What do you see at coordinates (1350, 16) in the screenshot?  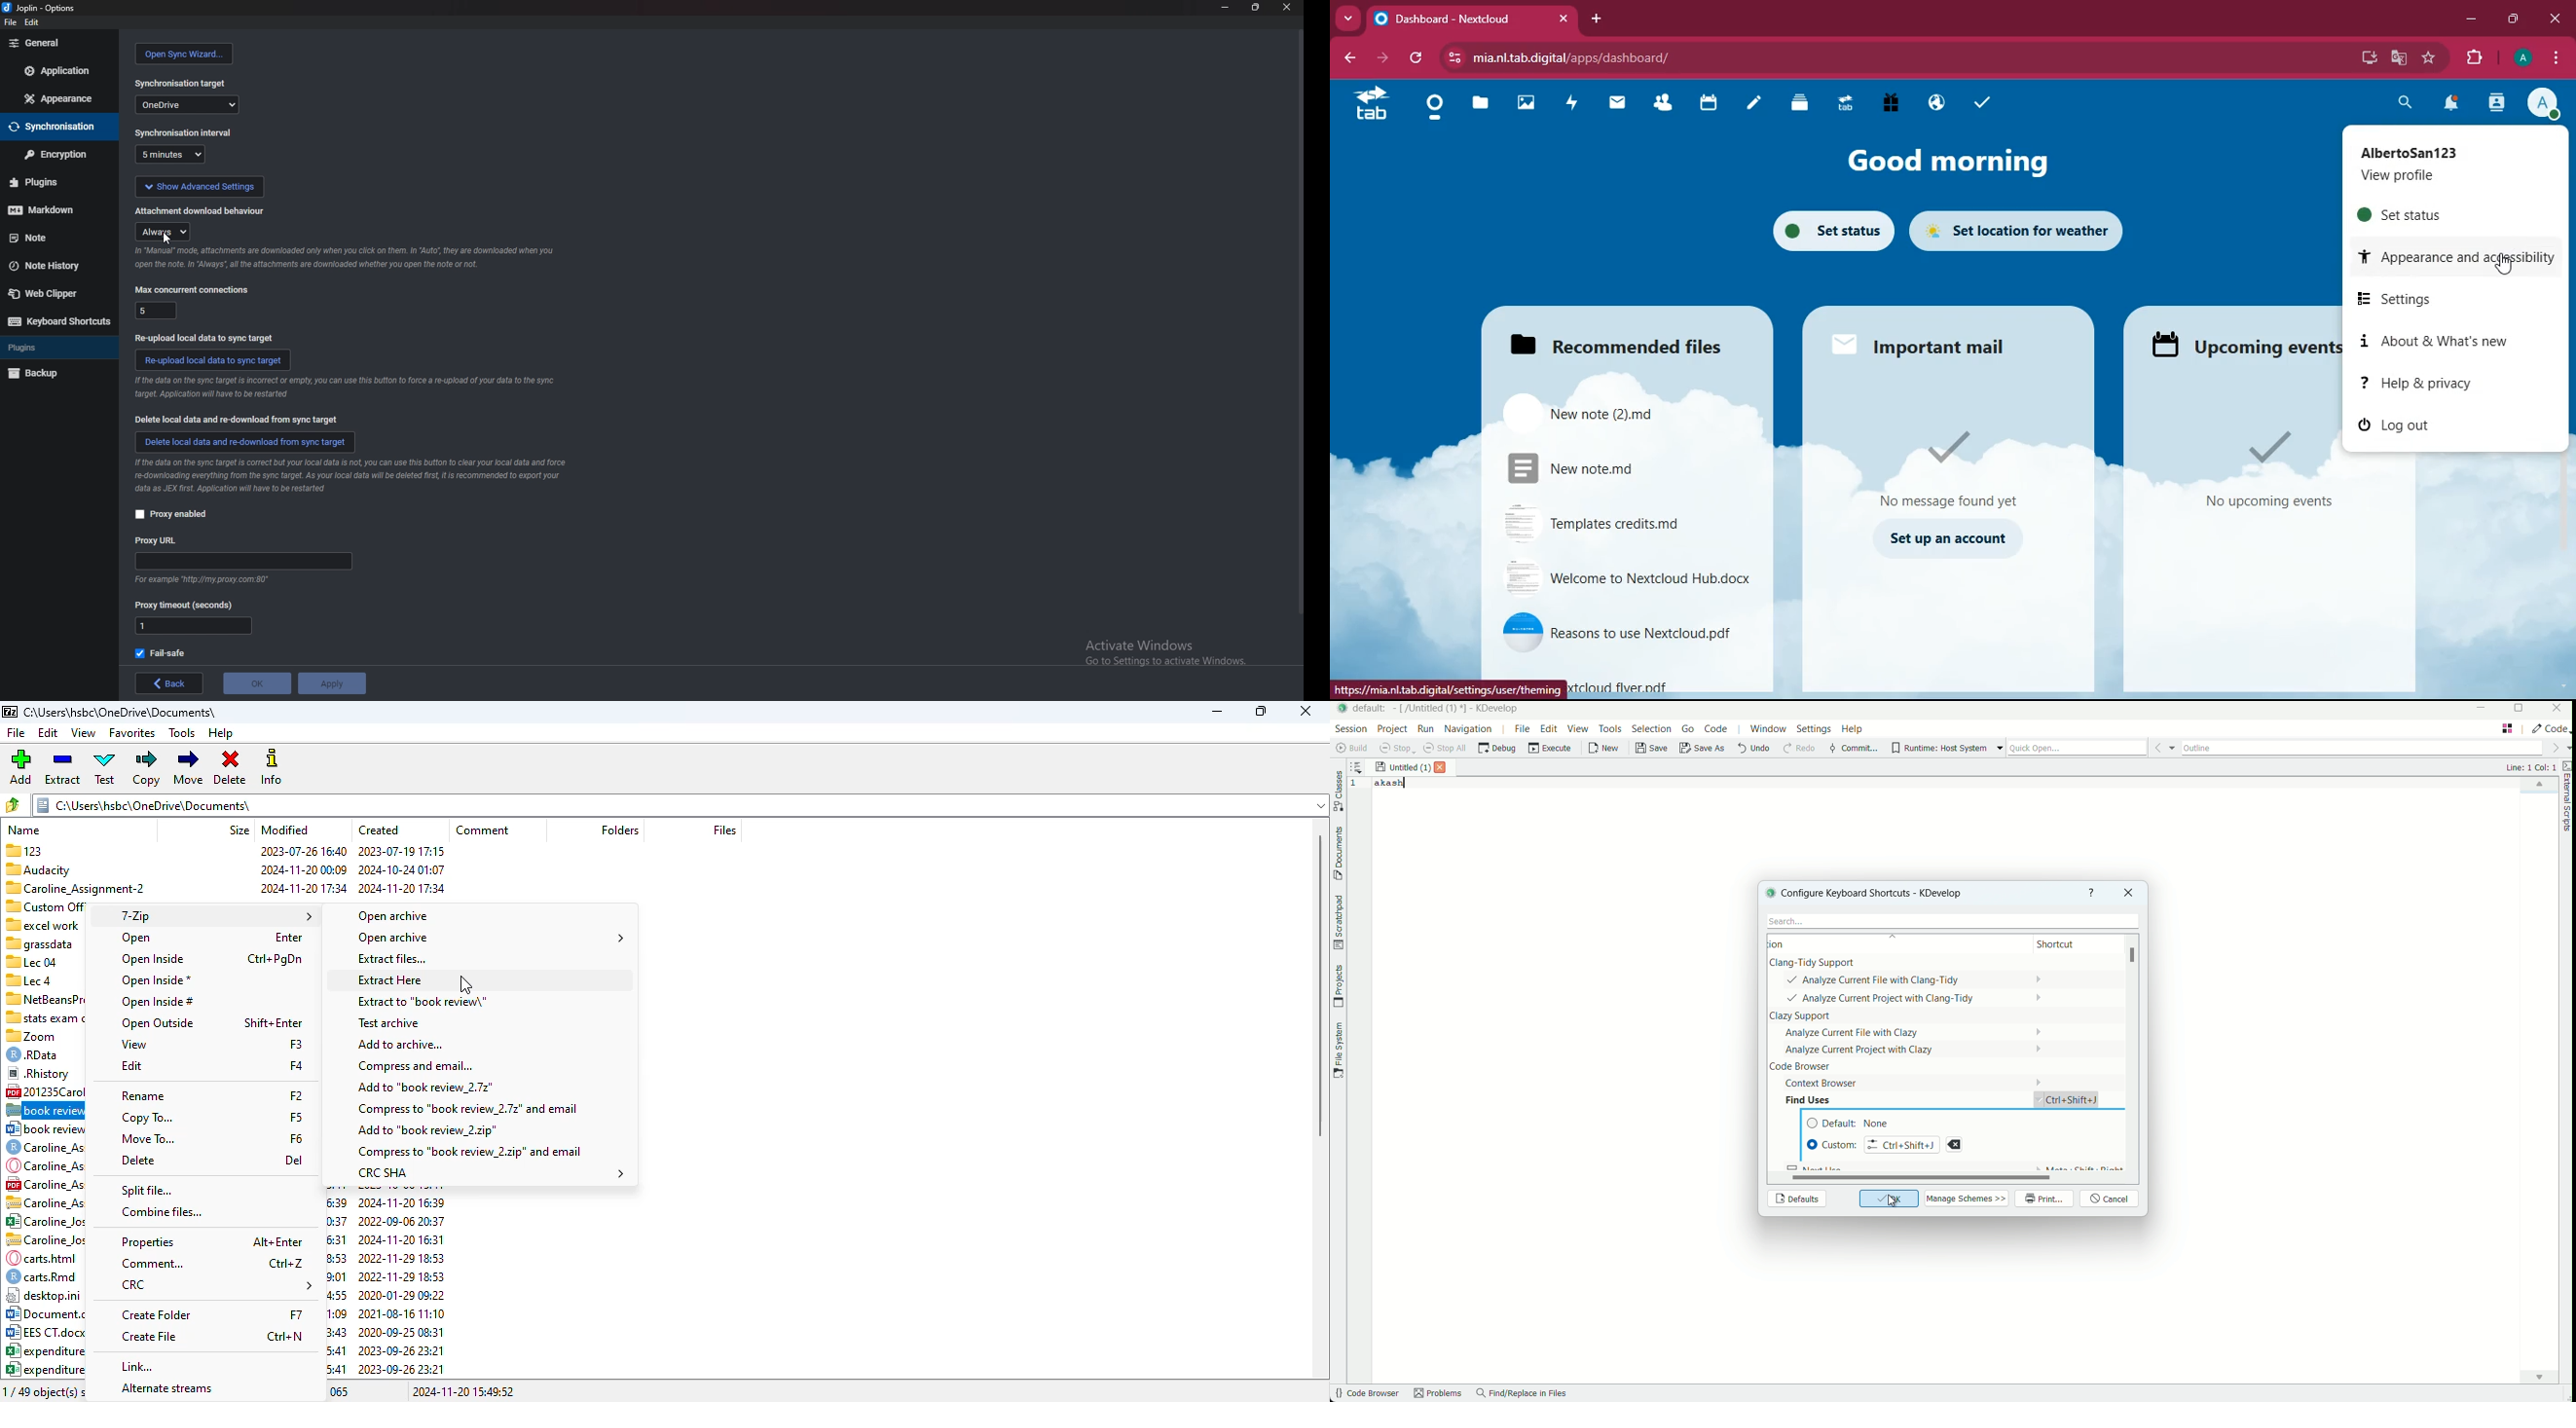 I see `more` at bounding box center [1350, 16].